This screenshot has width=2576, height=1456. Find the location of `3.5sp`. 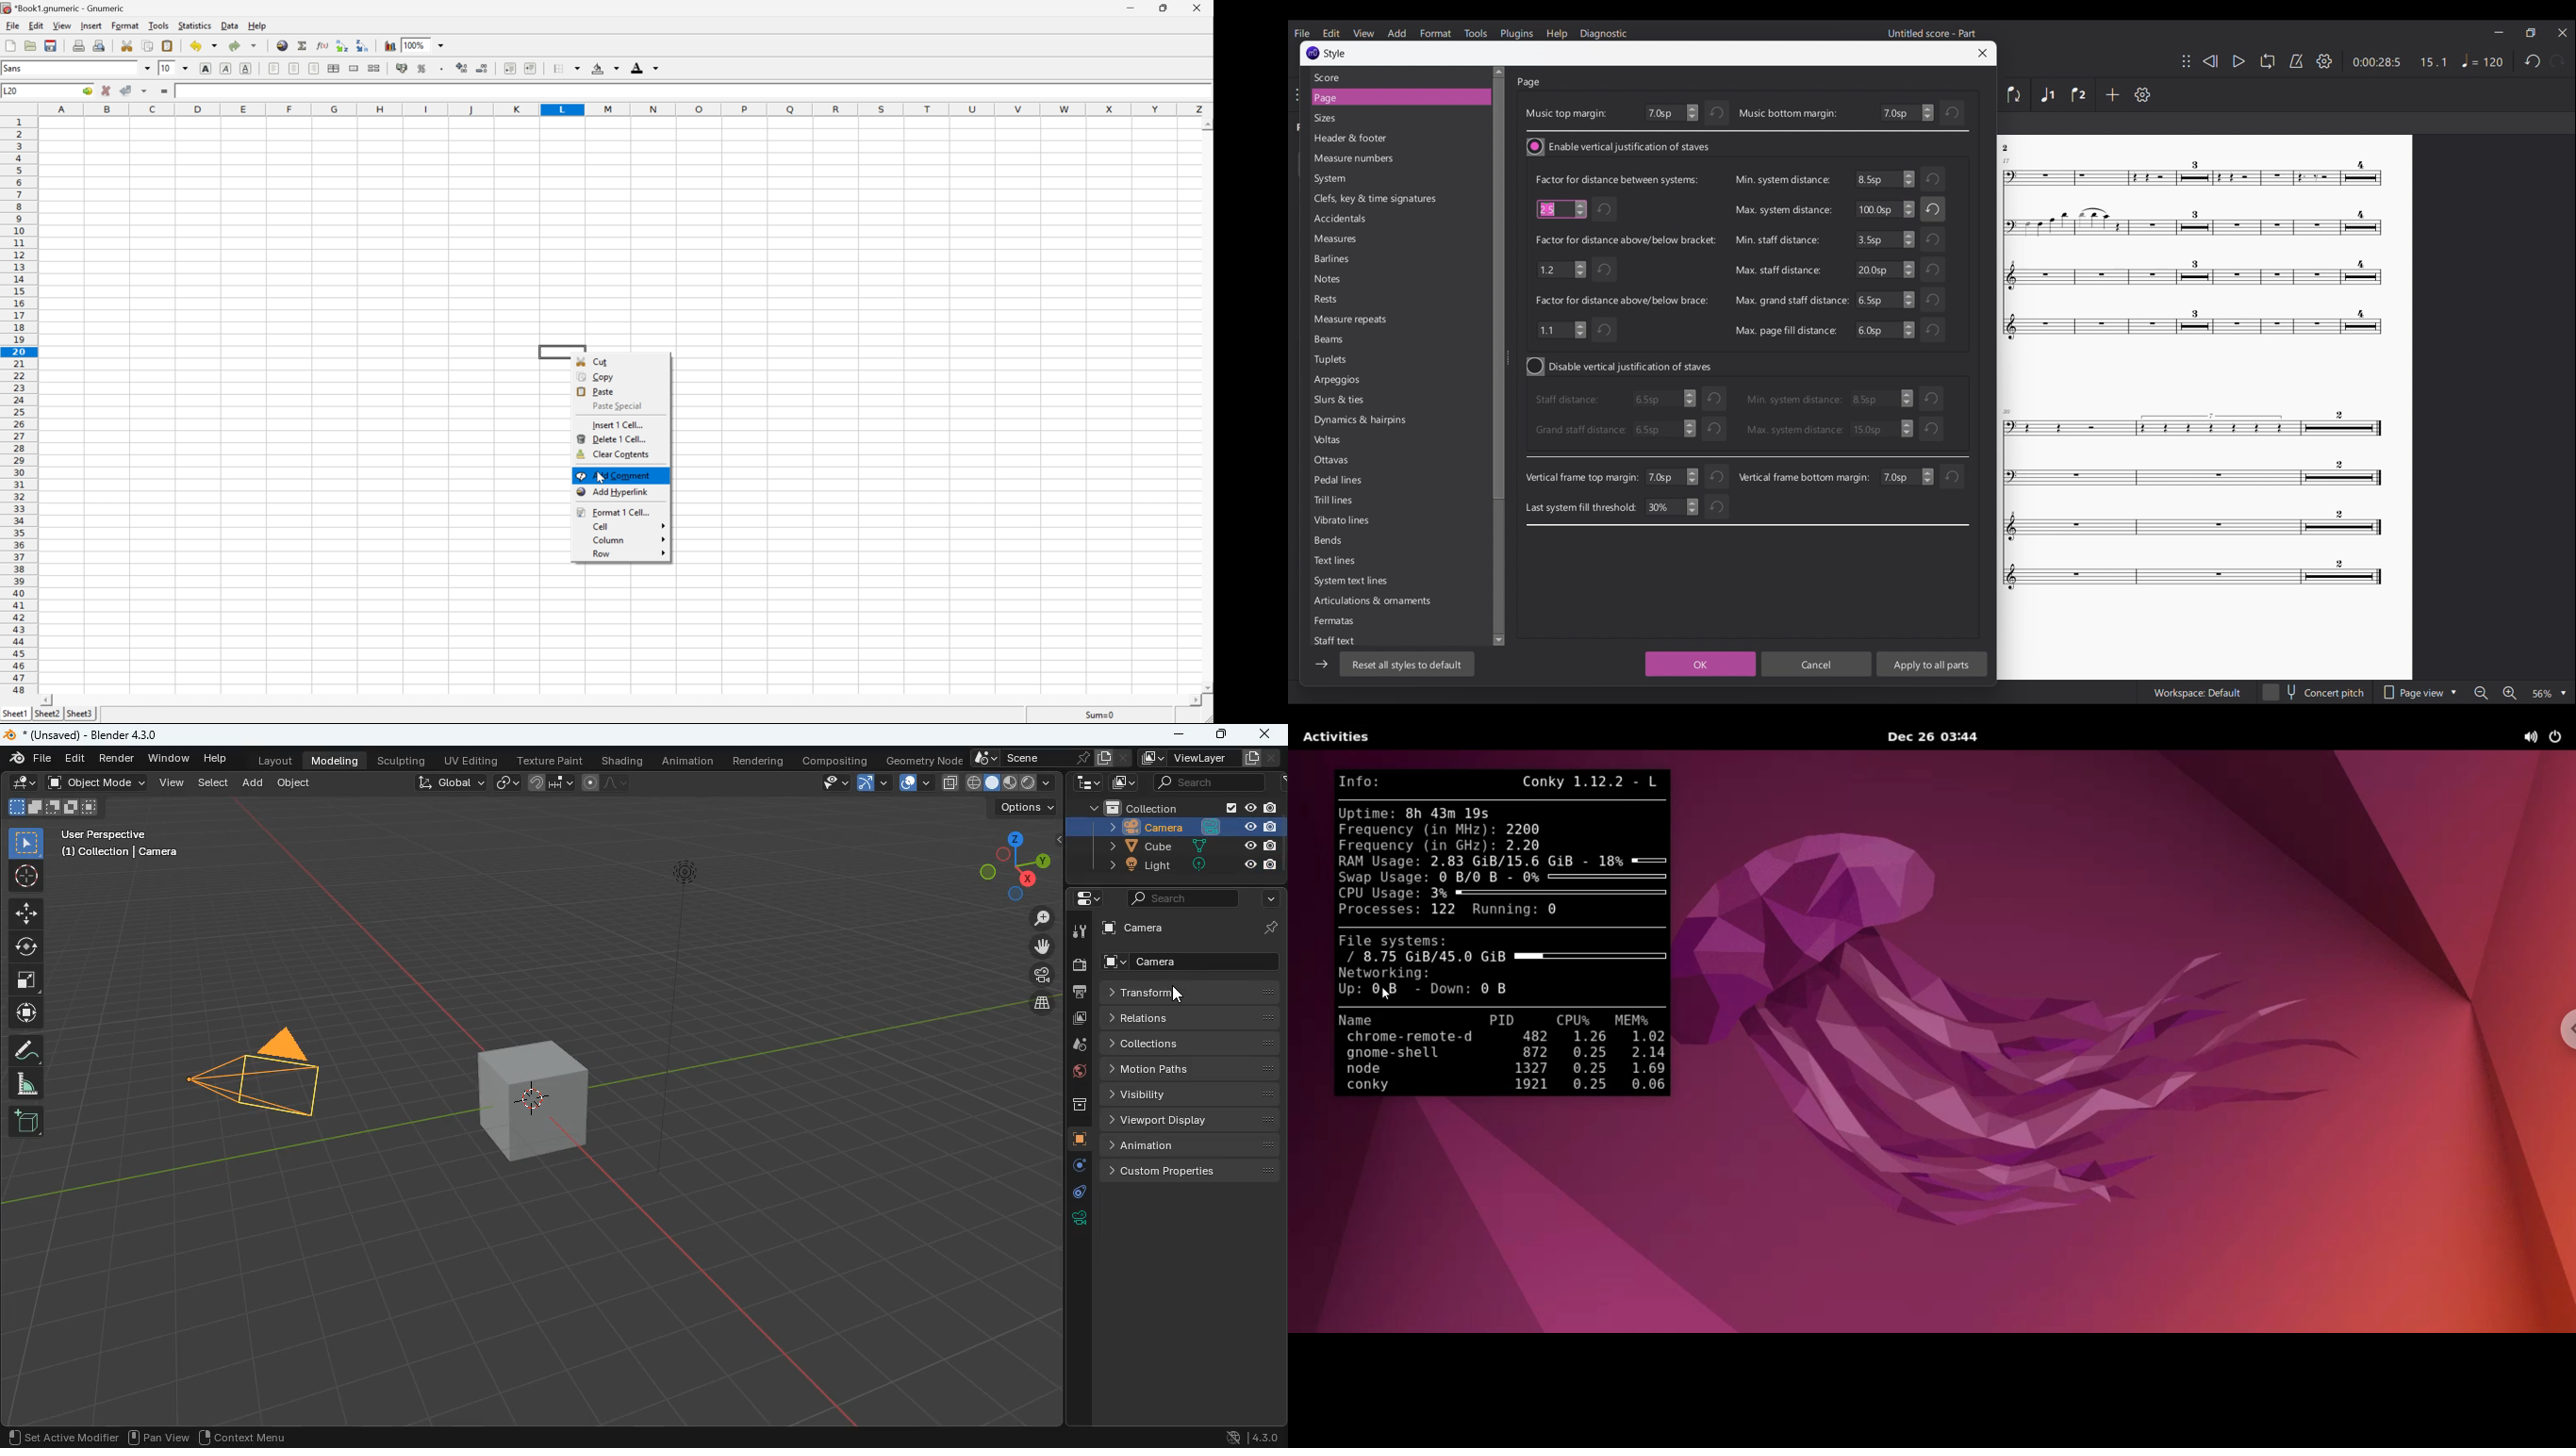

3.5sp is located at coordinates (1884, 239).